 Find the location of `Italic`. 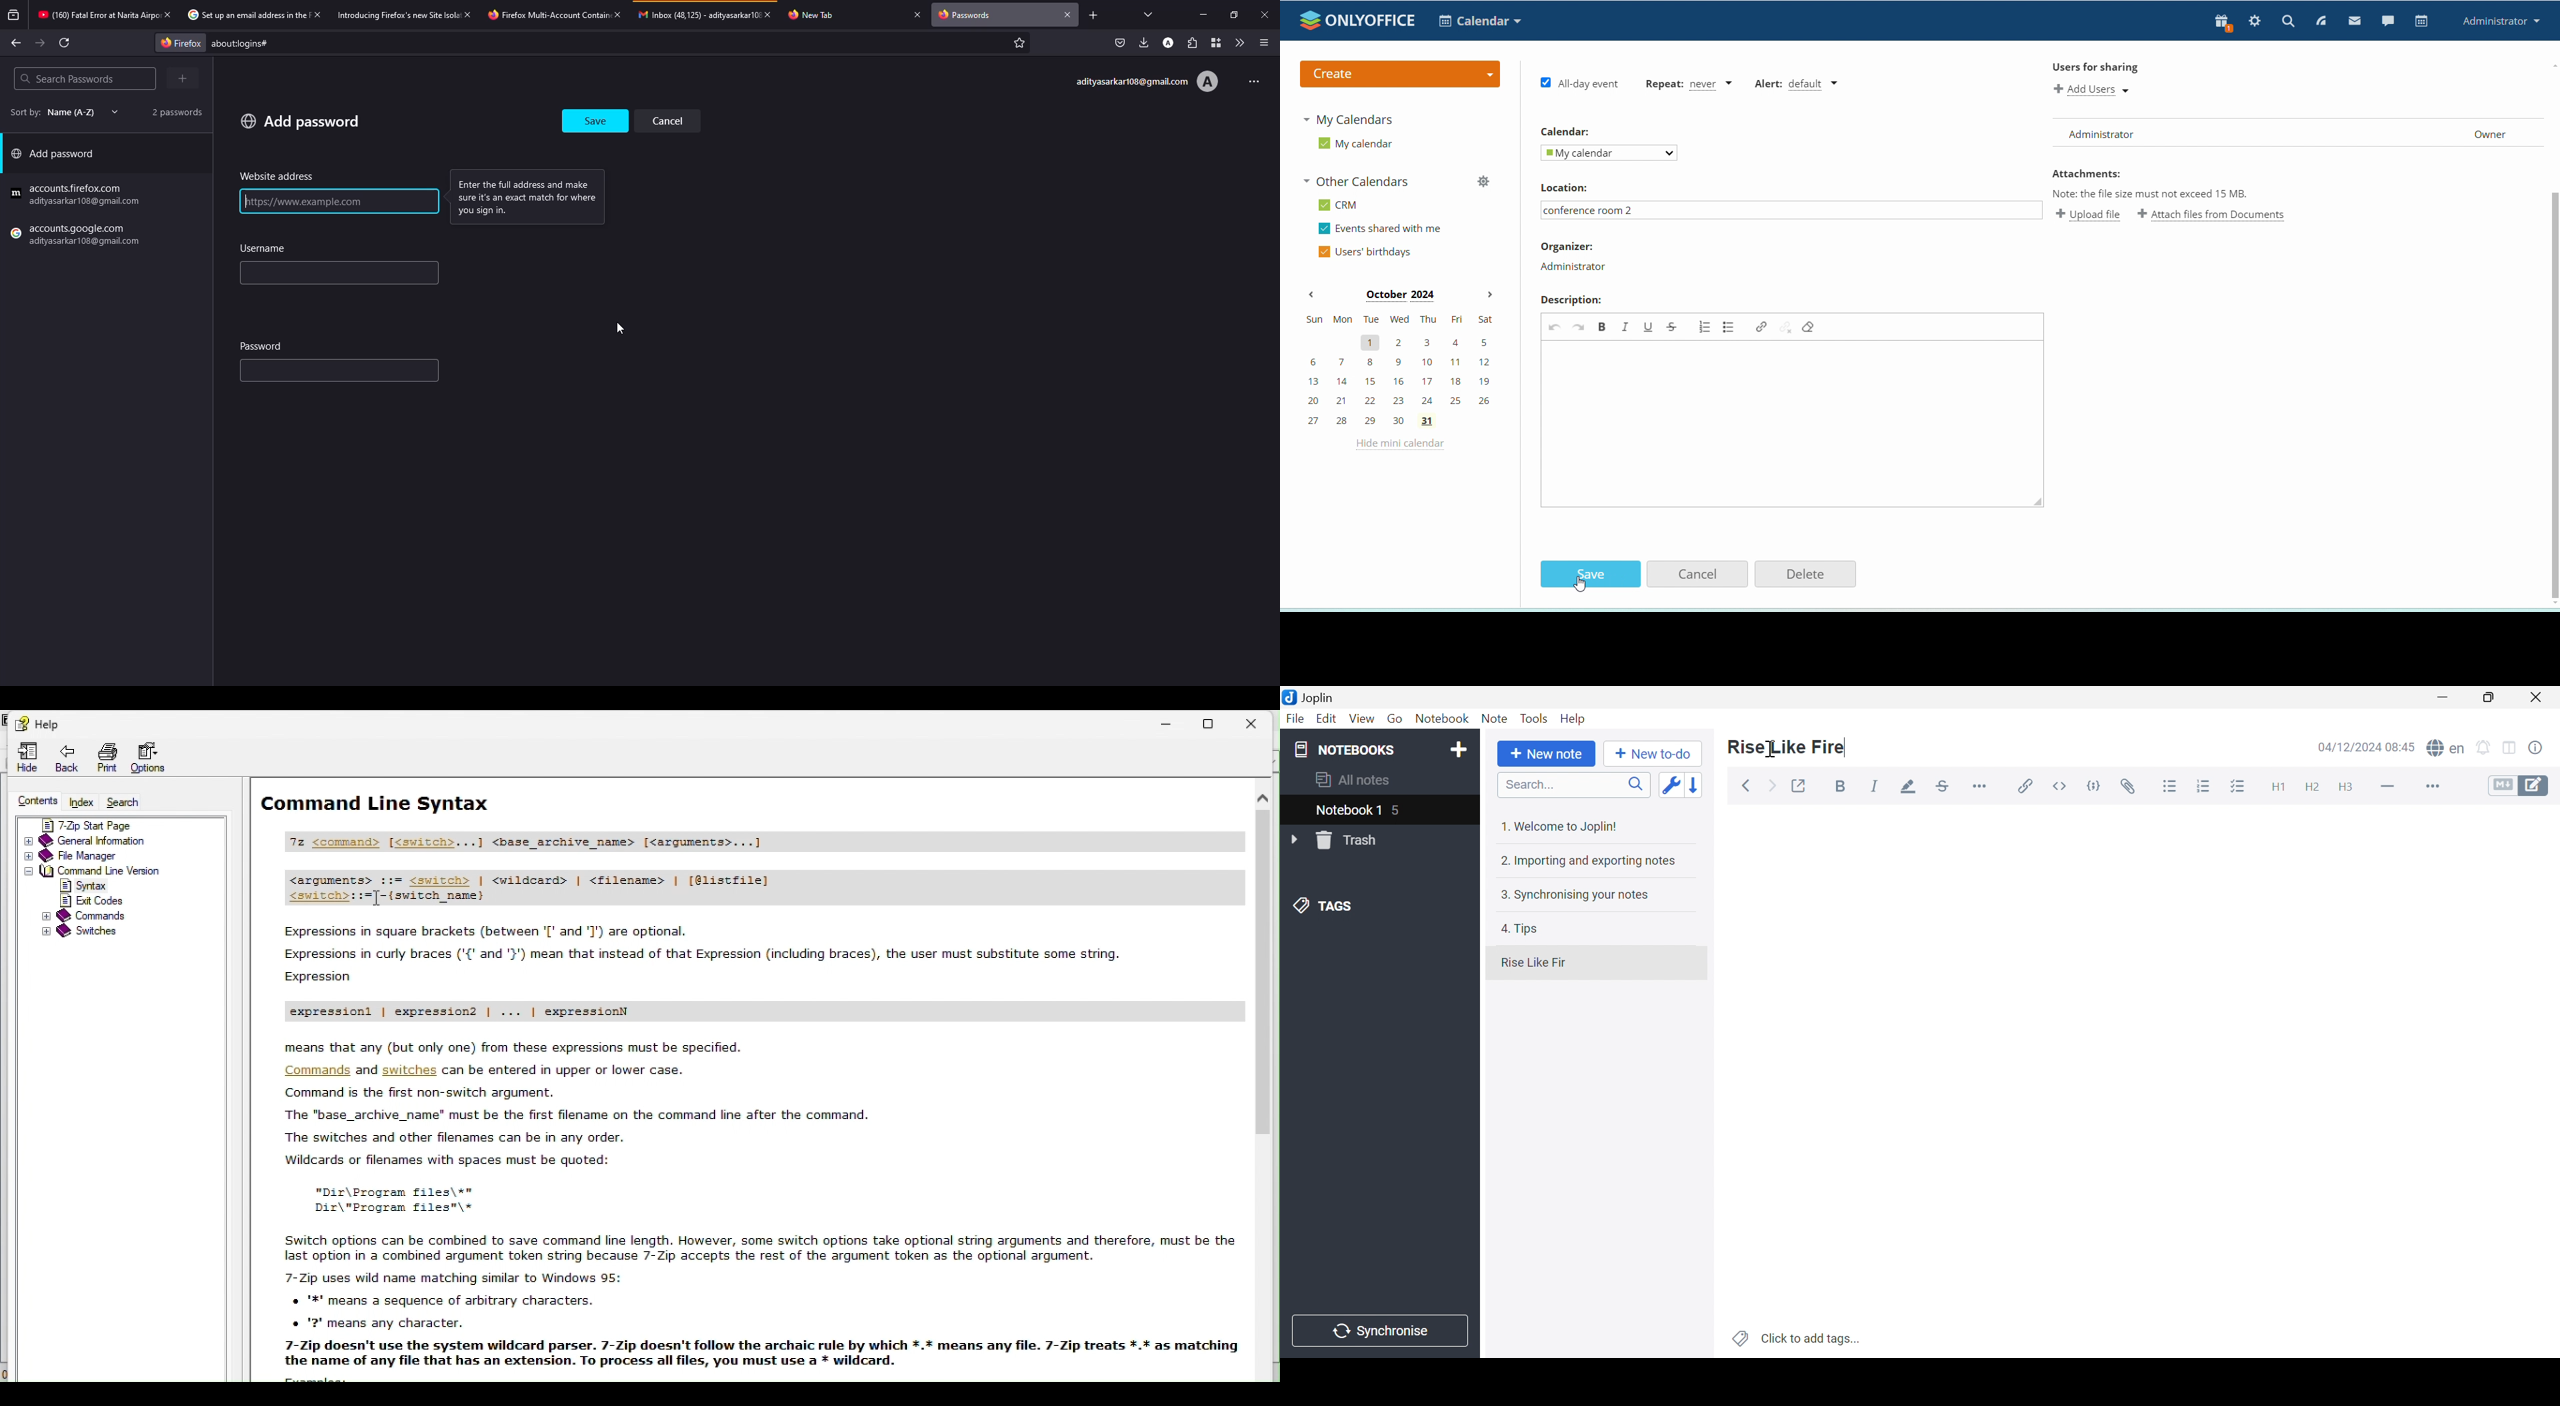

Italic is located at coordinates (1874, 785).